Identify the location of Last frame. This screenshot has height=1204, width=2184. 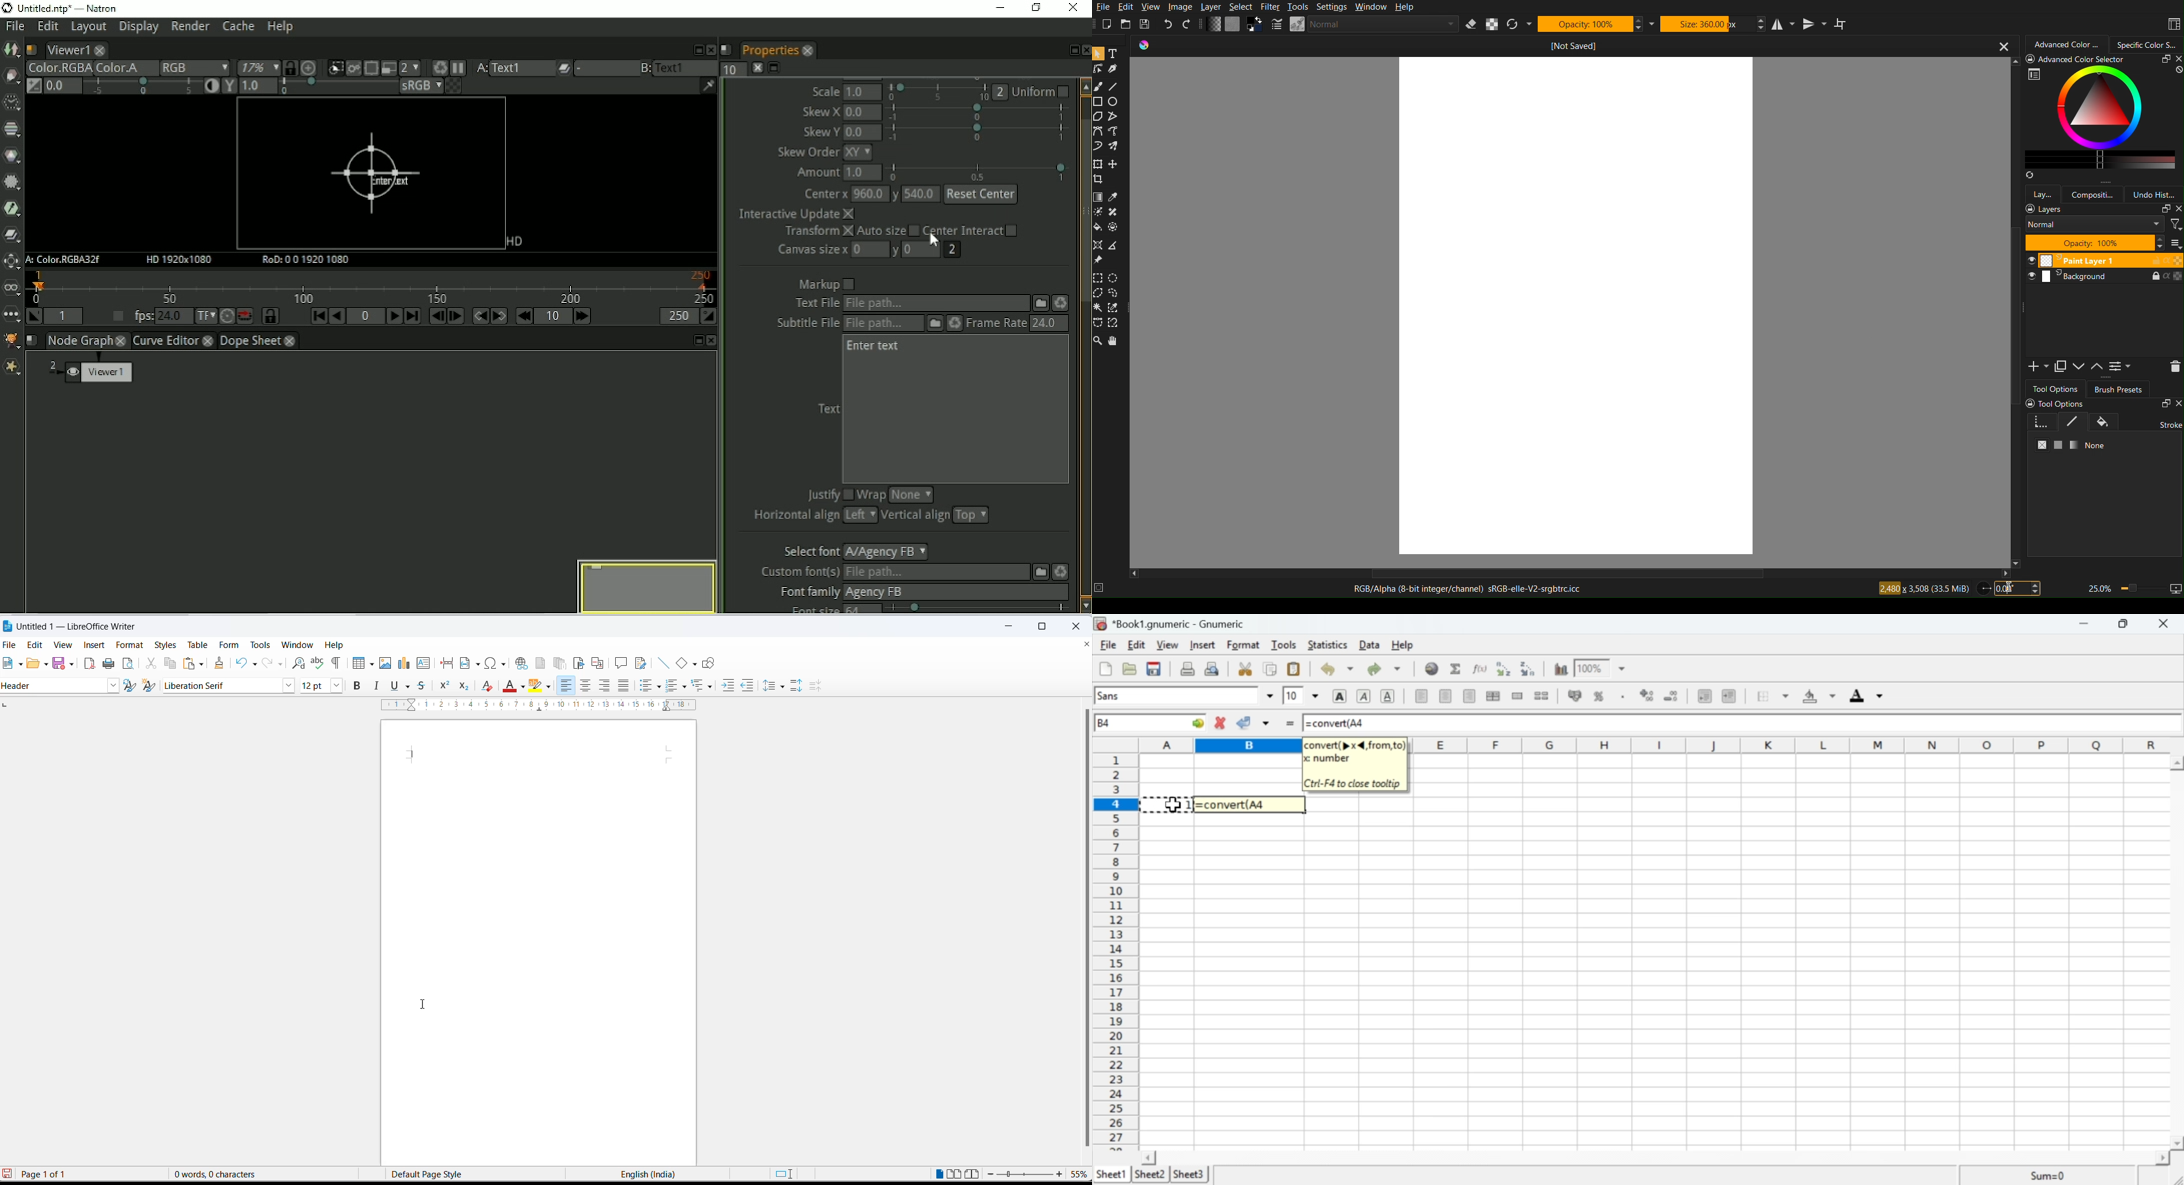
(412, 316).